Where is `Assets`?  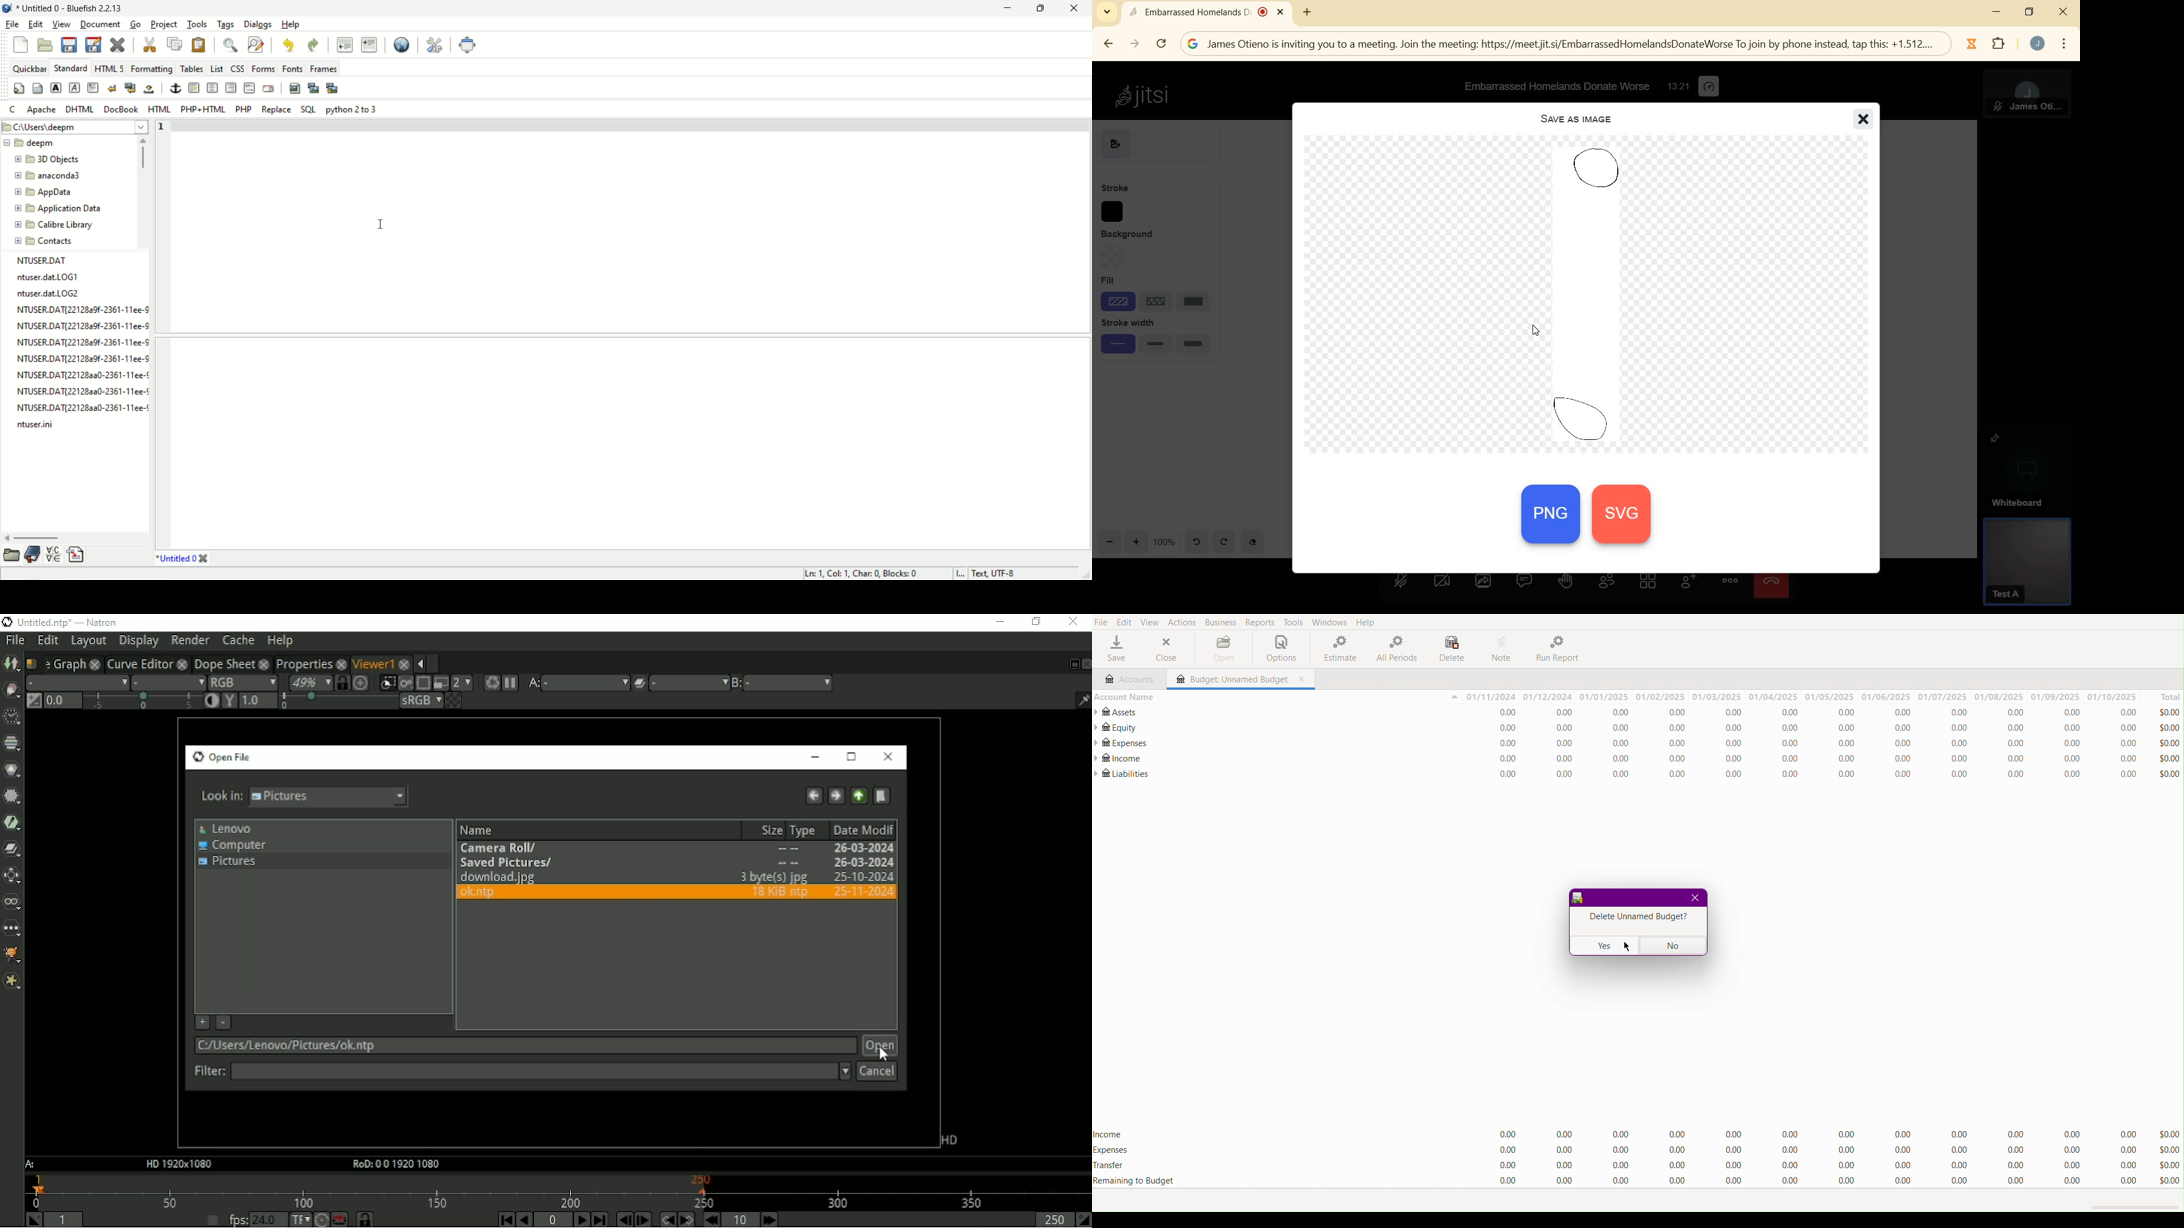
Assets is located at coordinates (1118, 712).